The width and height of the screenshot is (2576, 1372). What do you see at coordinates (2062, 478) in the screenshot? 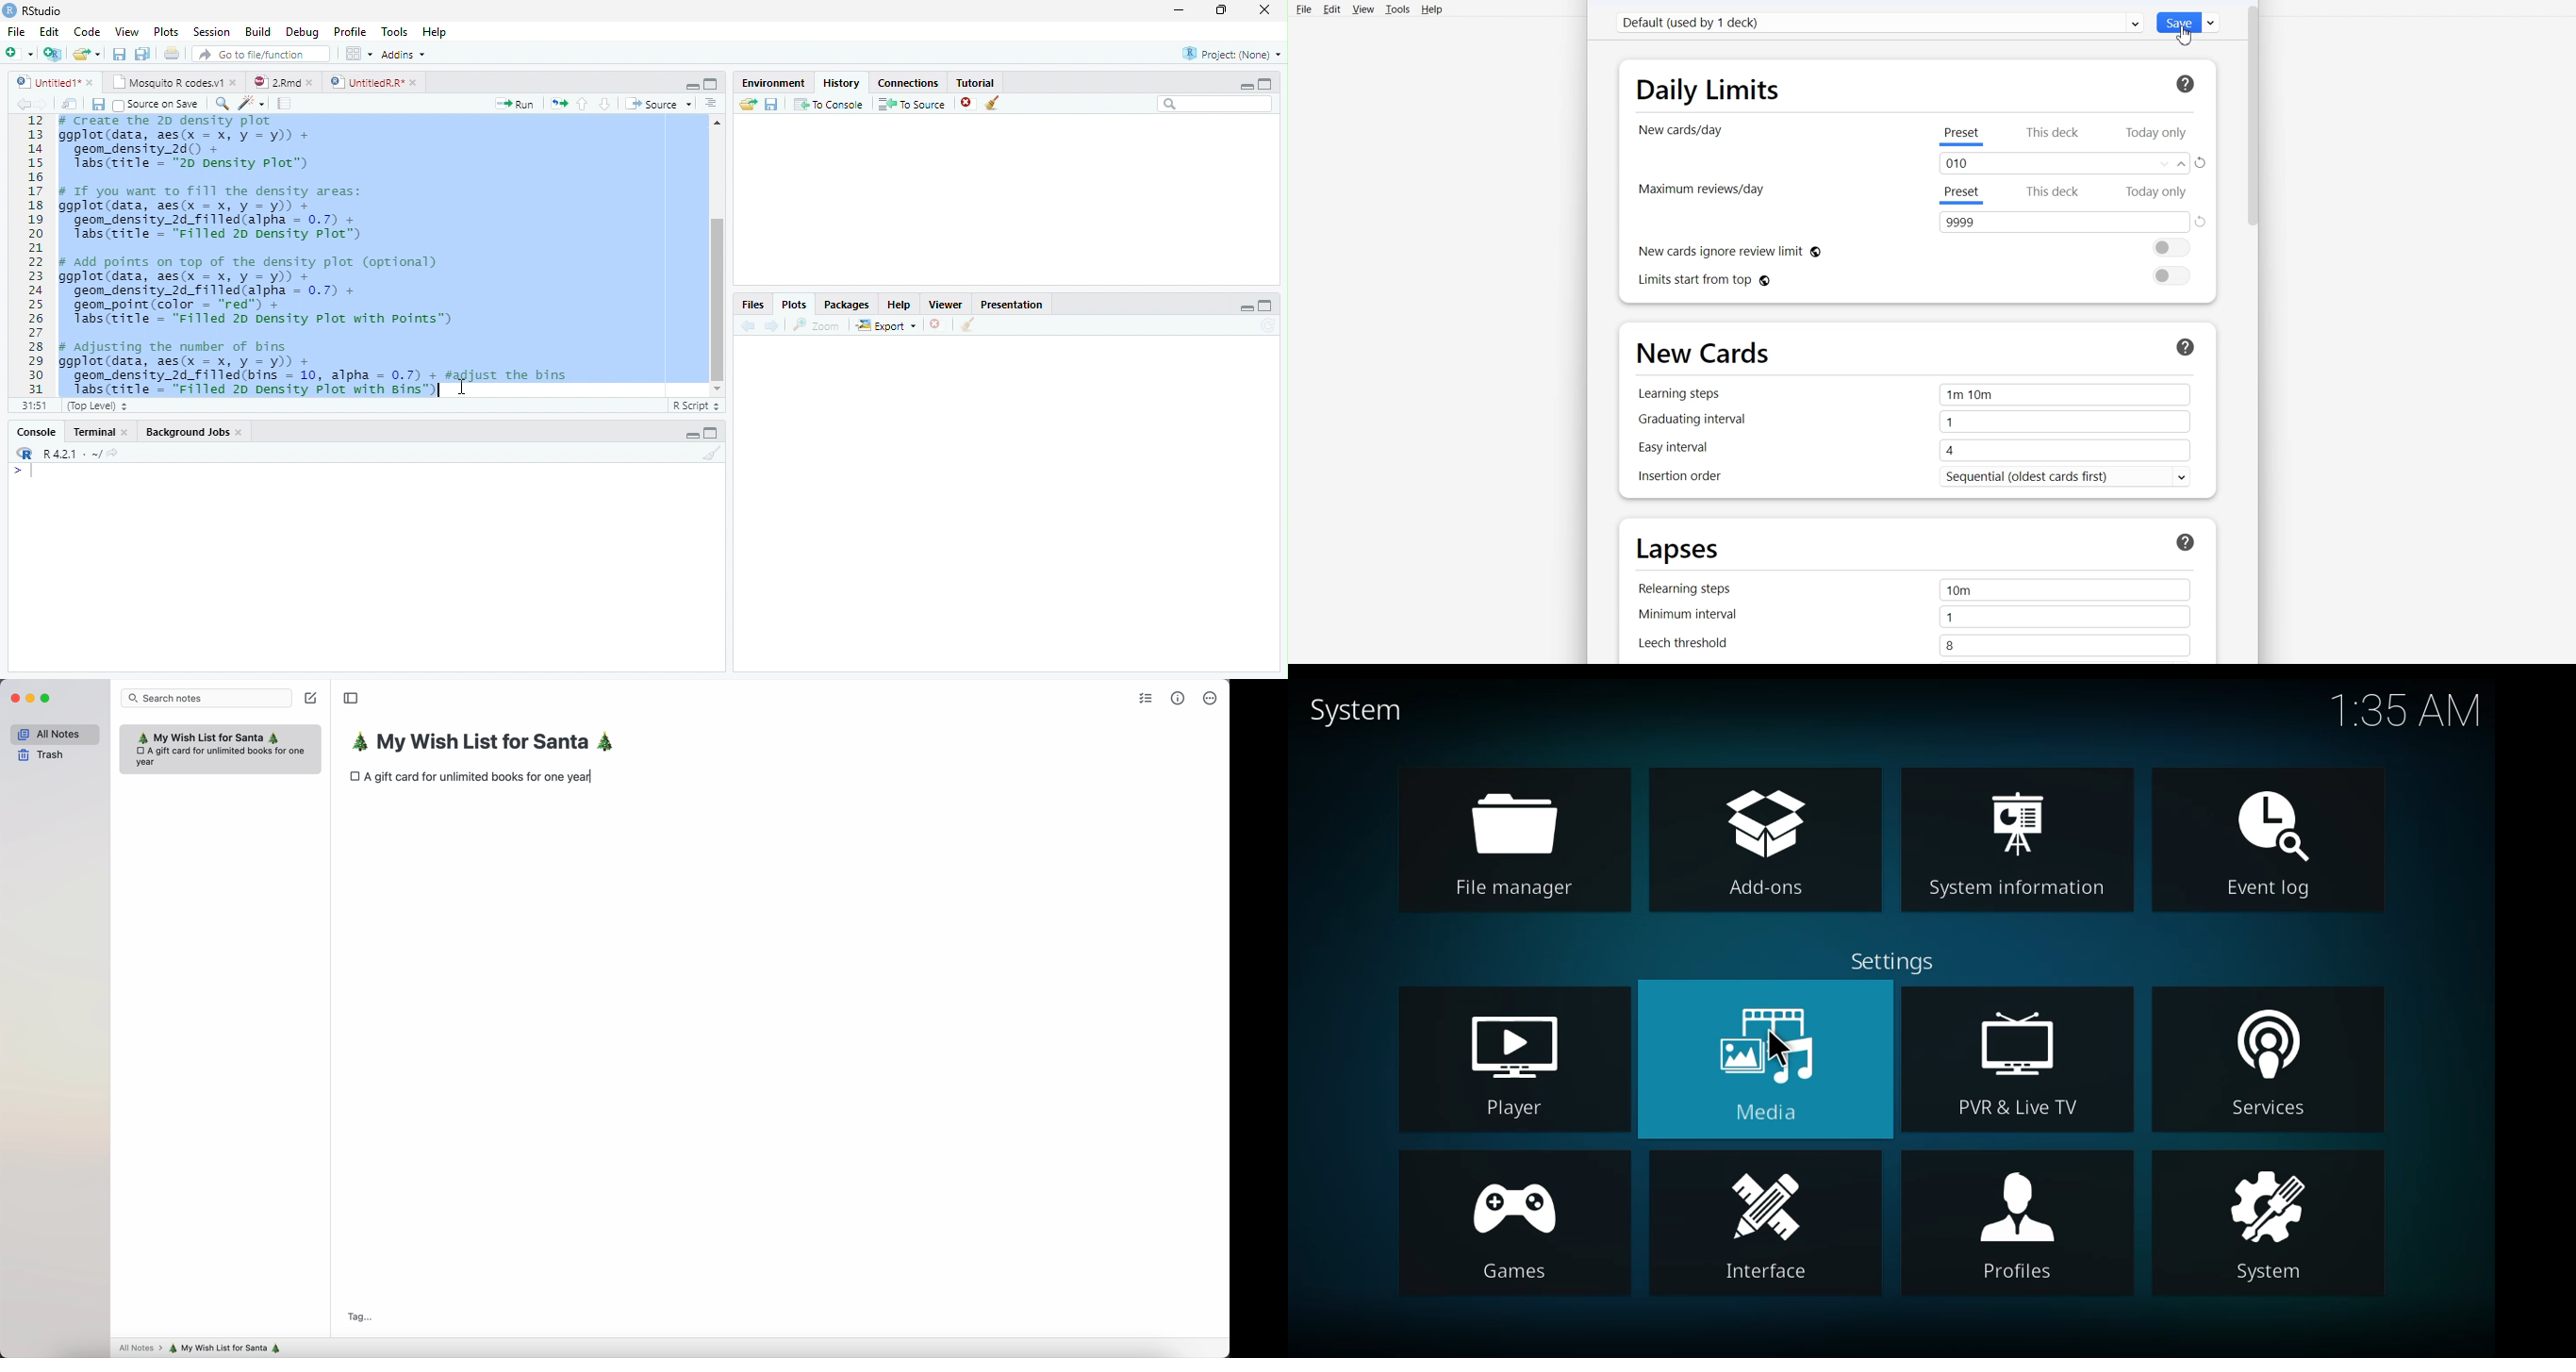
I see `Sequential (oldest cards first) v` at bounding box center [2062, 478].